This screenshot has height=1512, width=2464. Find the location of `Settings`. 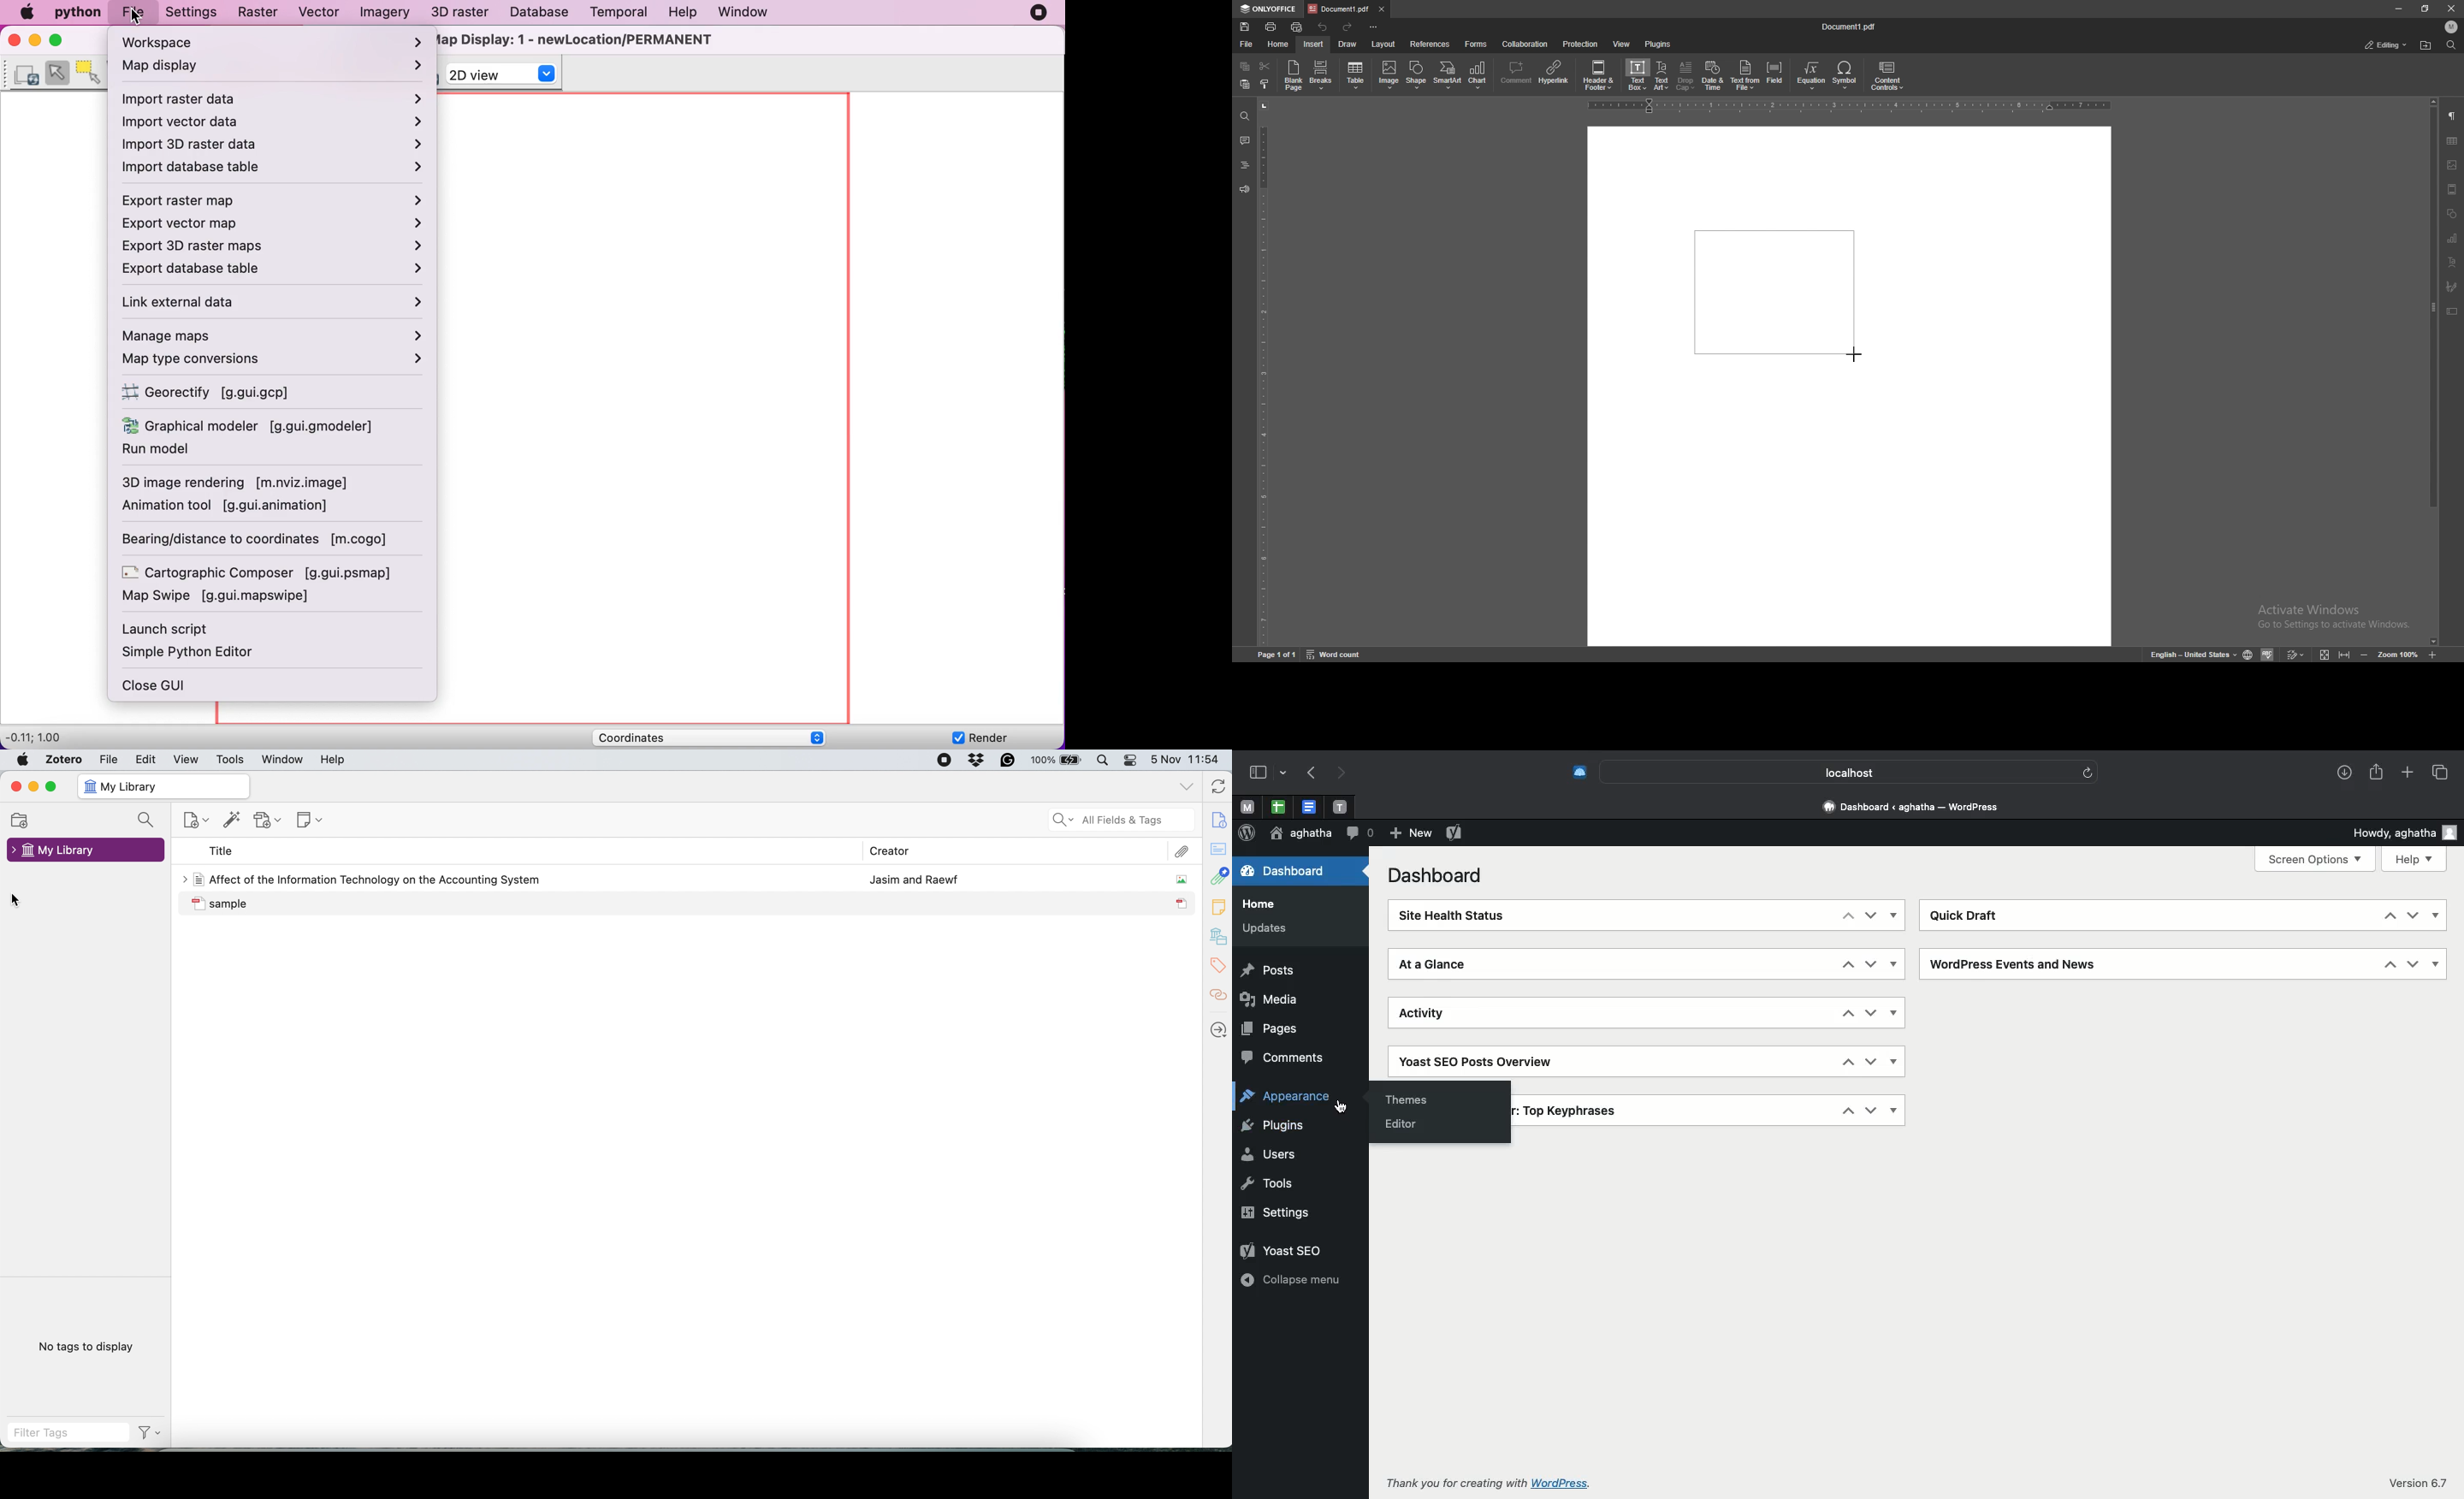

Settings is located at coordinates (1275, 1212).